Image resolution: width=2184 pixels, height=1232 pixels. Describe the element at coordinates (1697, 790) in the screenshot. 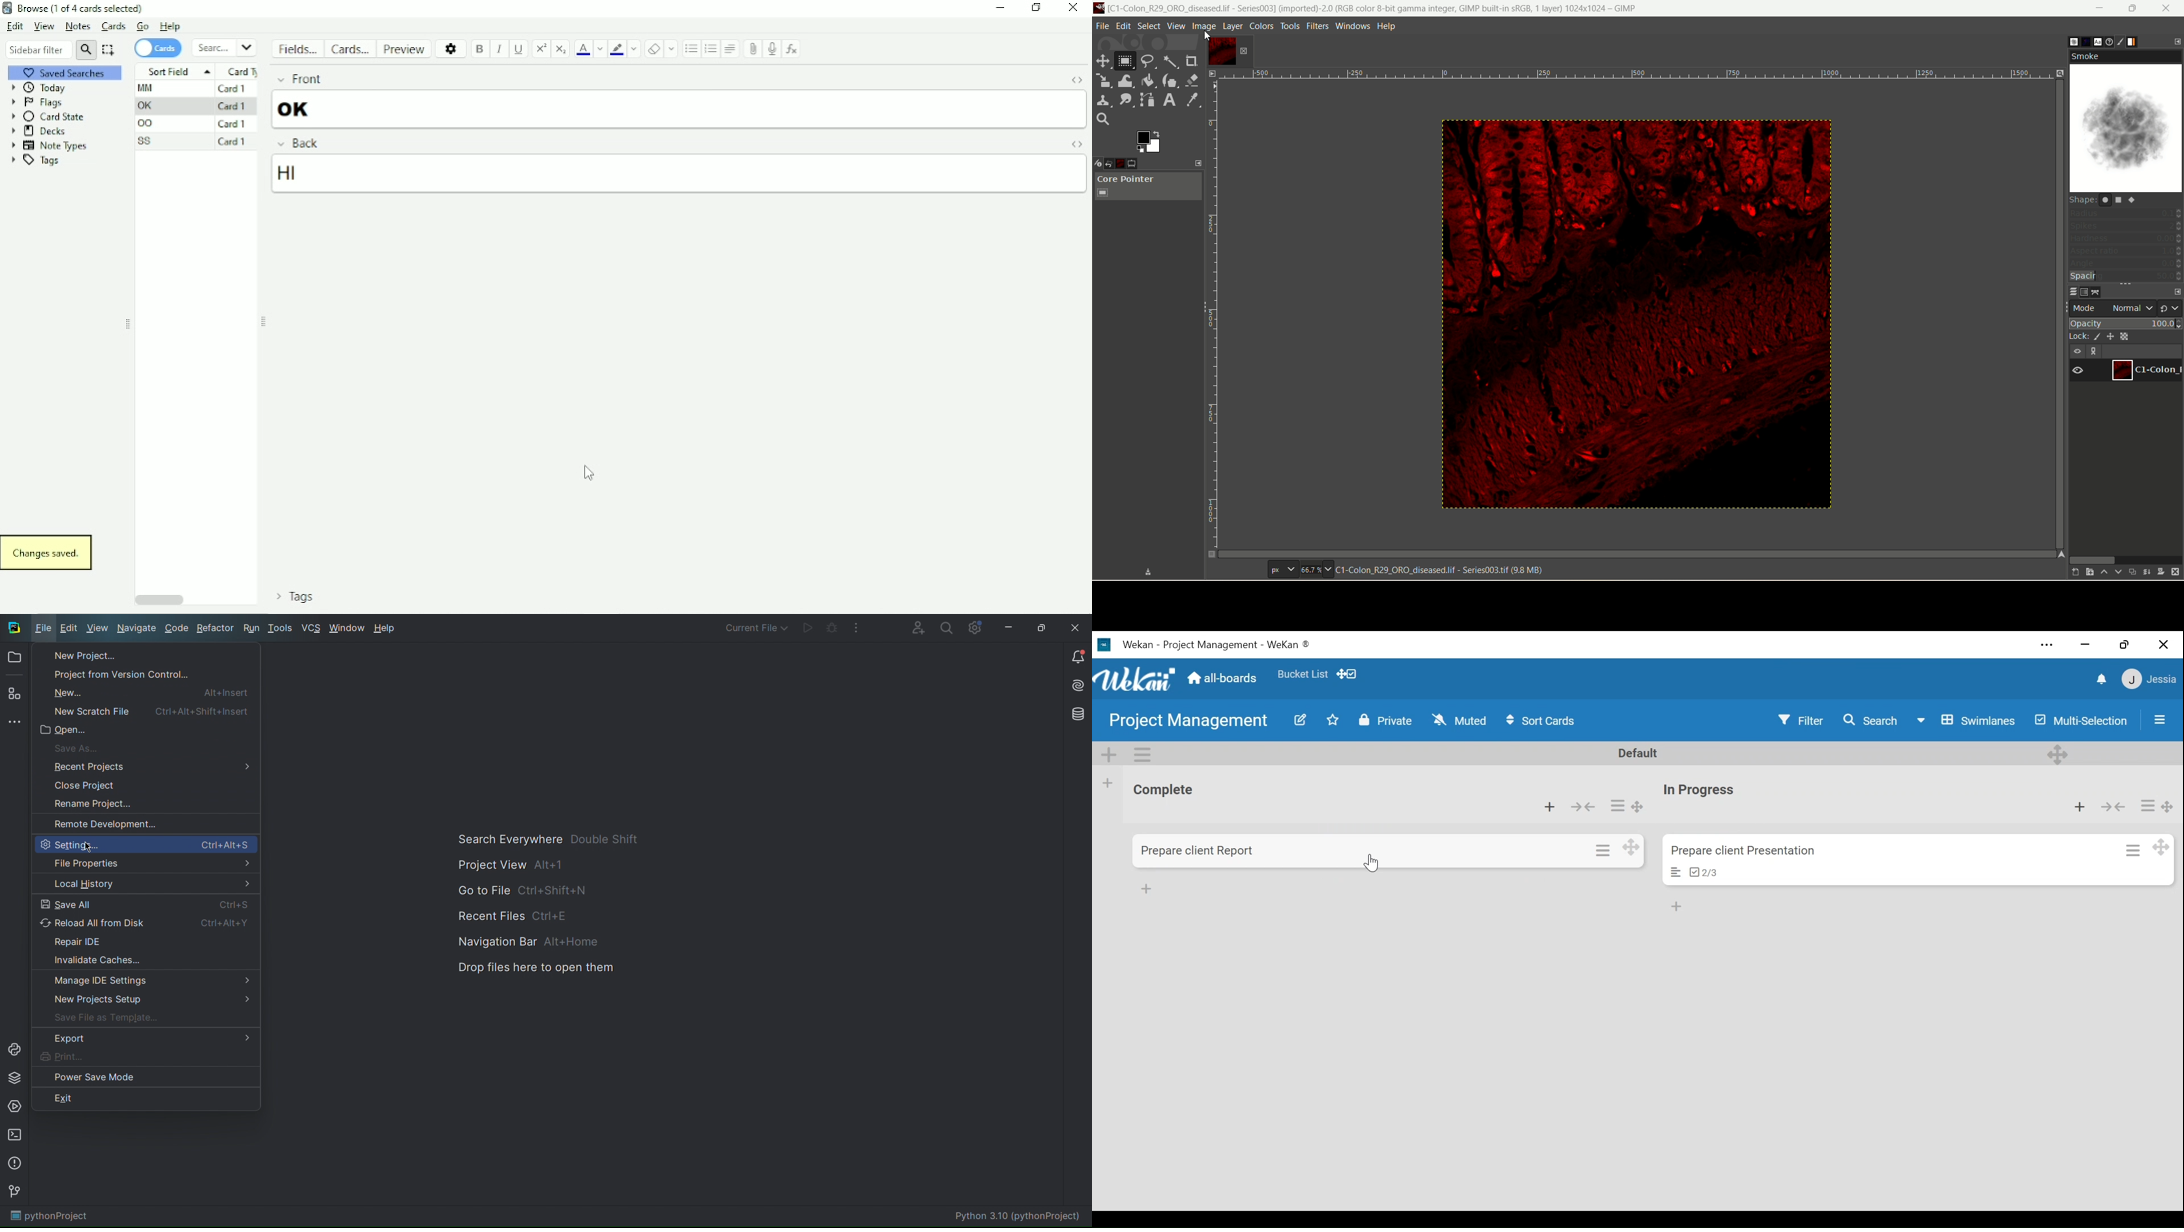

I see `List Title` at that location.